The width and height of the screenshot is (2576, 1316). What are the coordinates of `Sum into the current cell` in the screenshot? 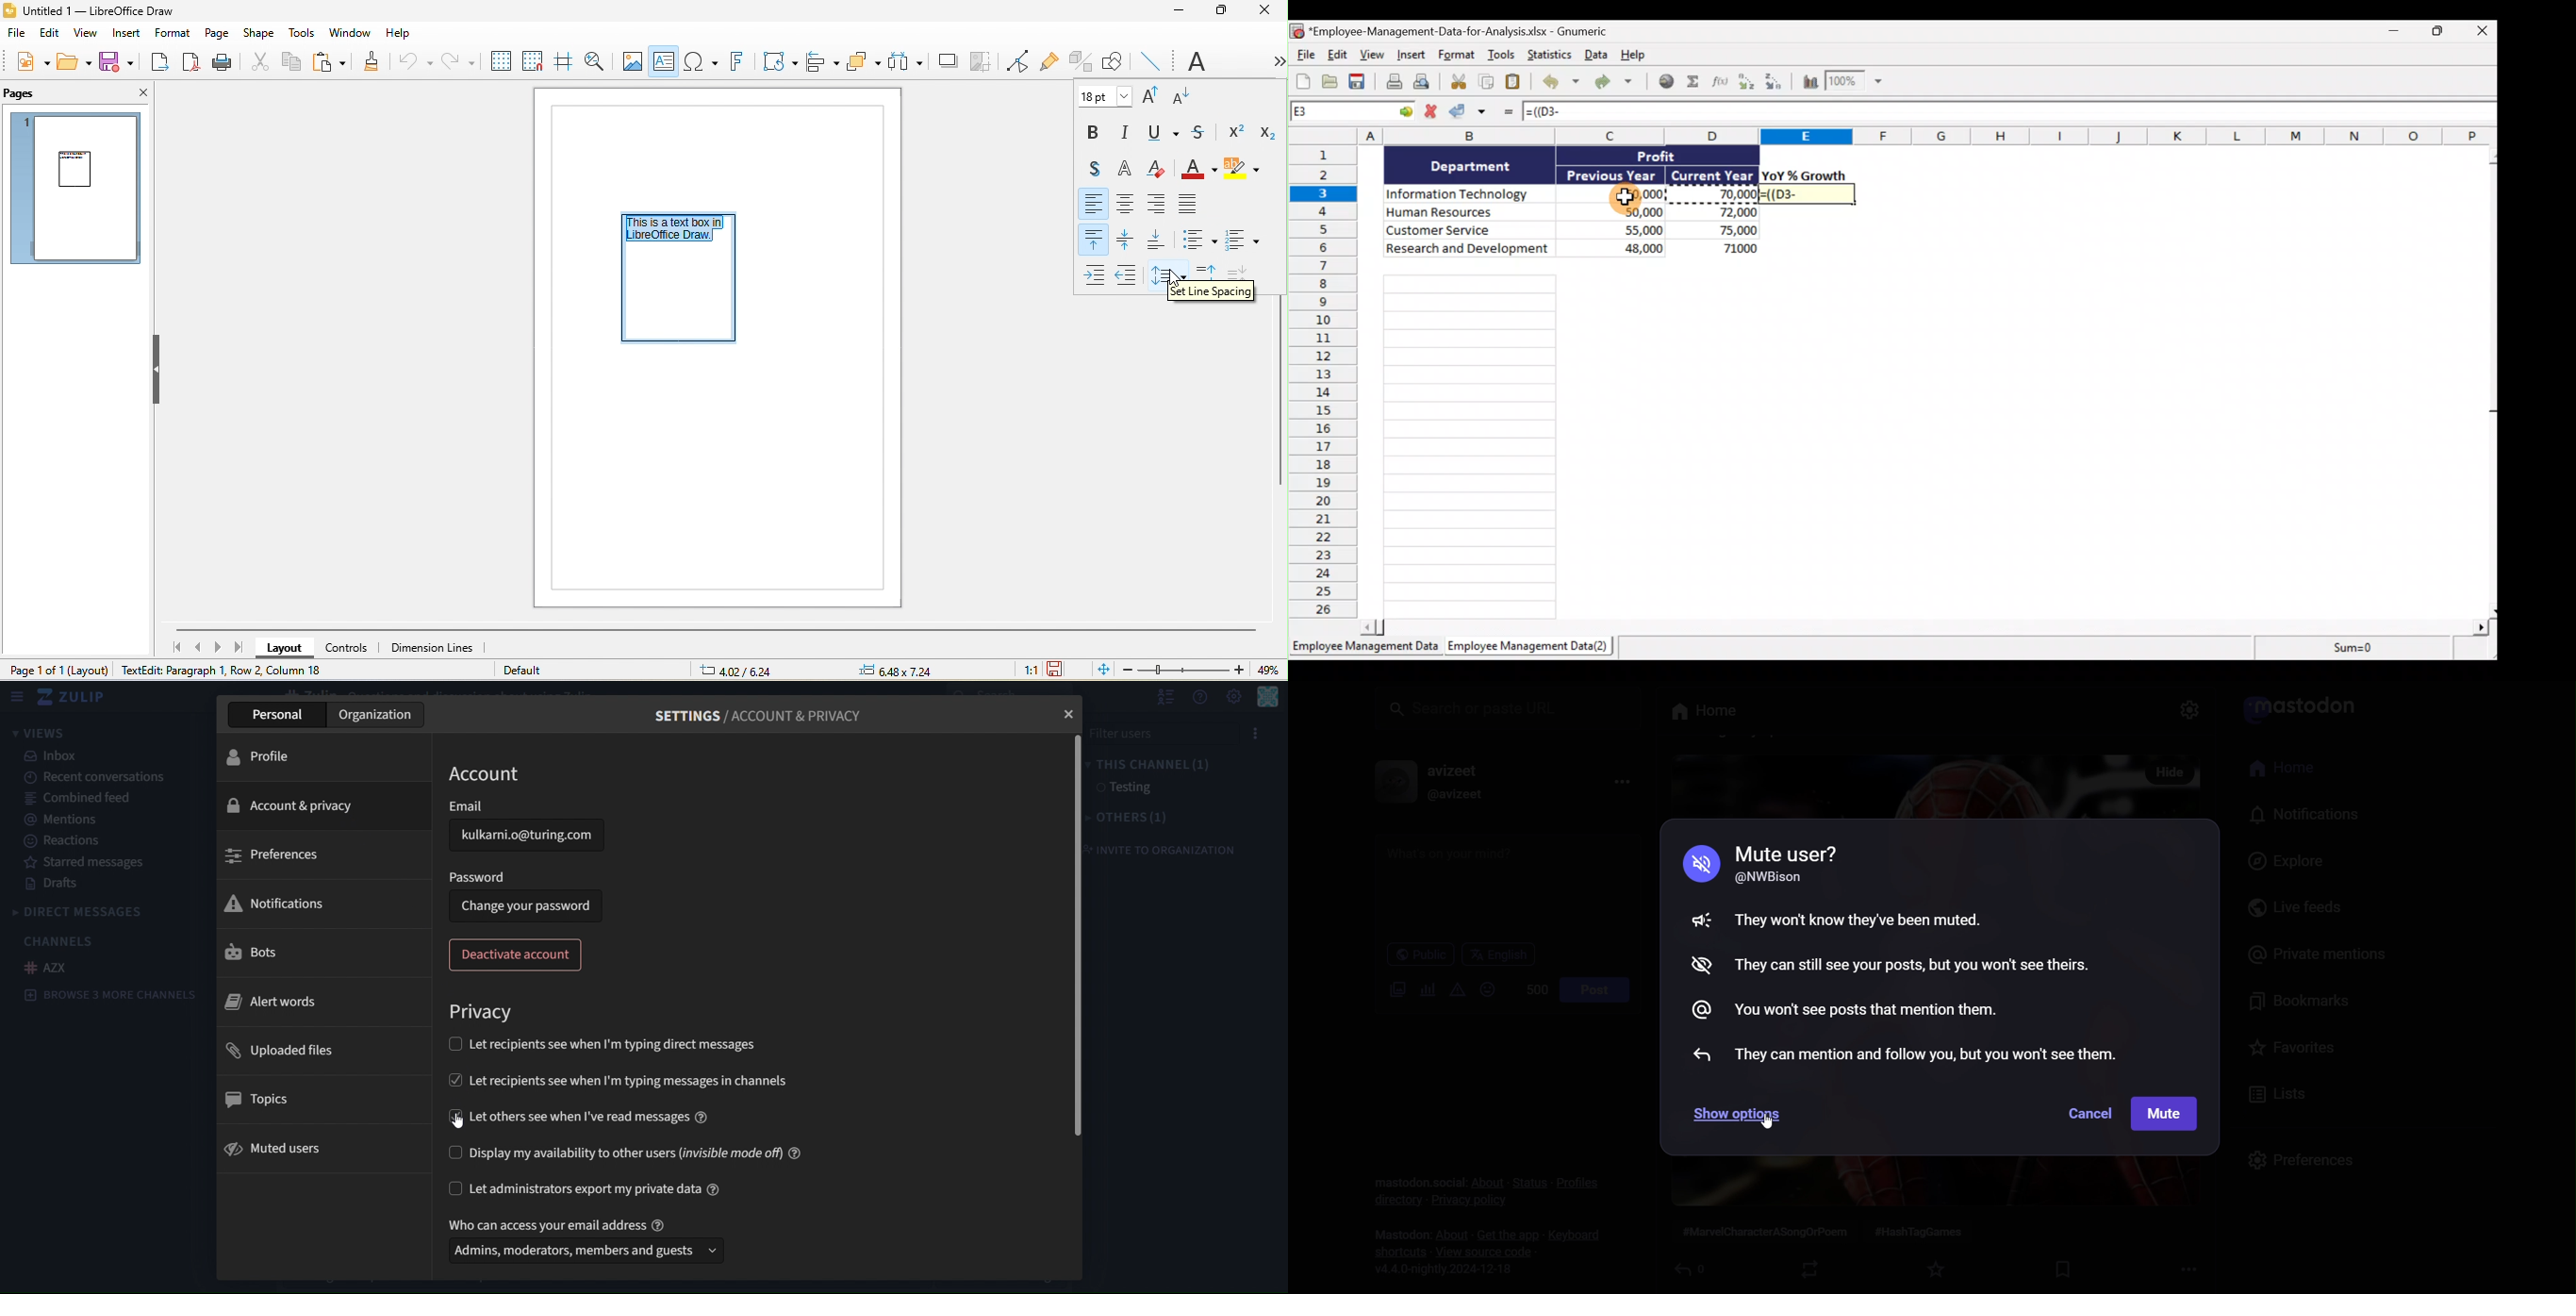 It's located at (1696, 83).